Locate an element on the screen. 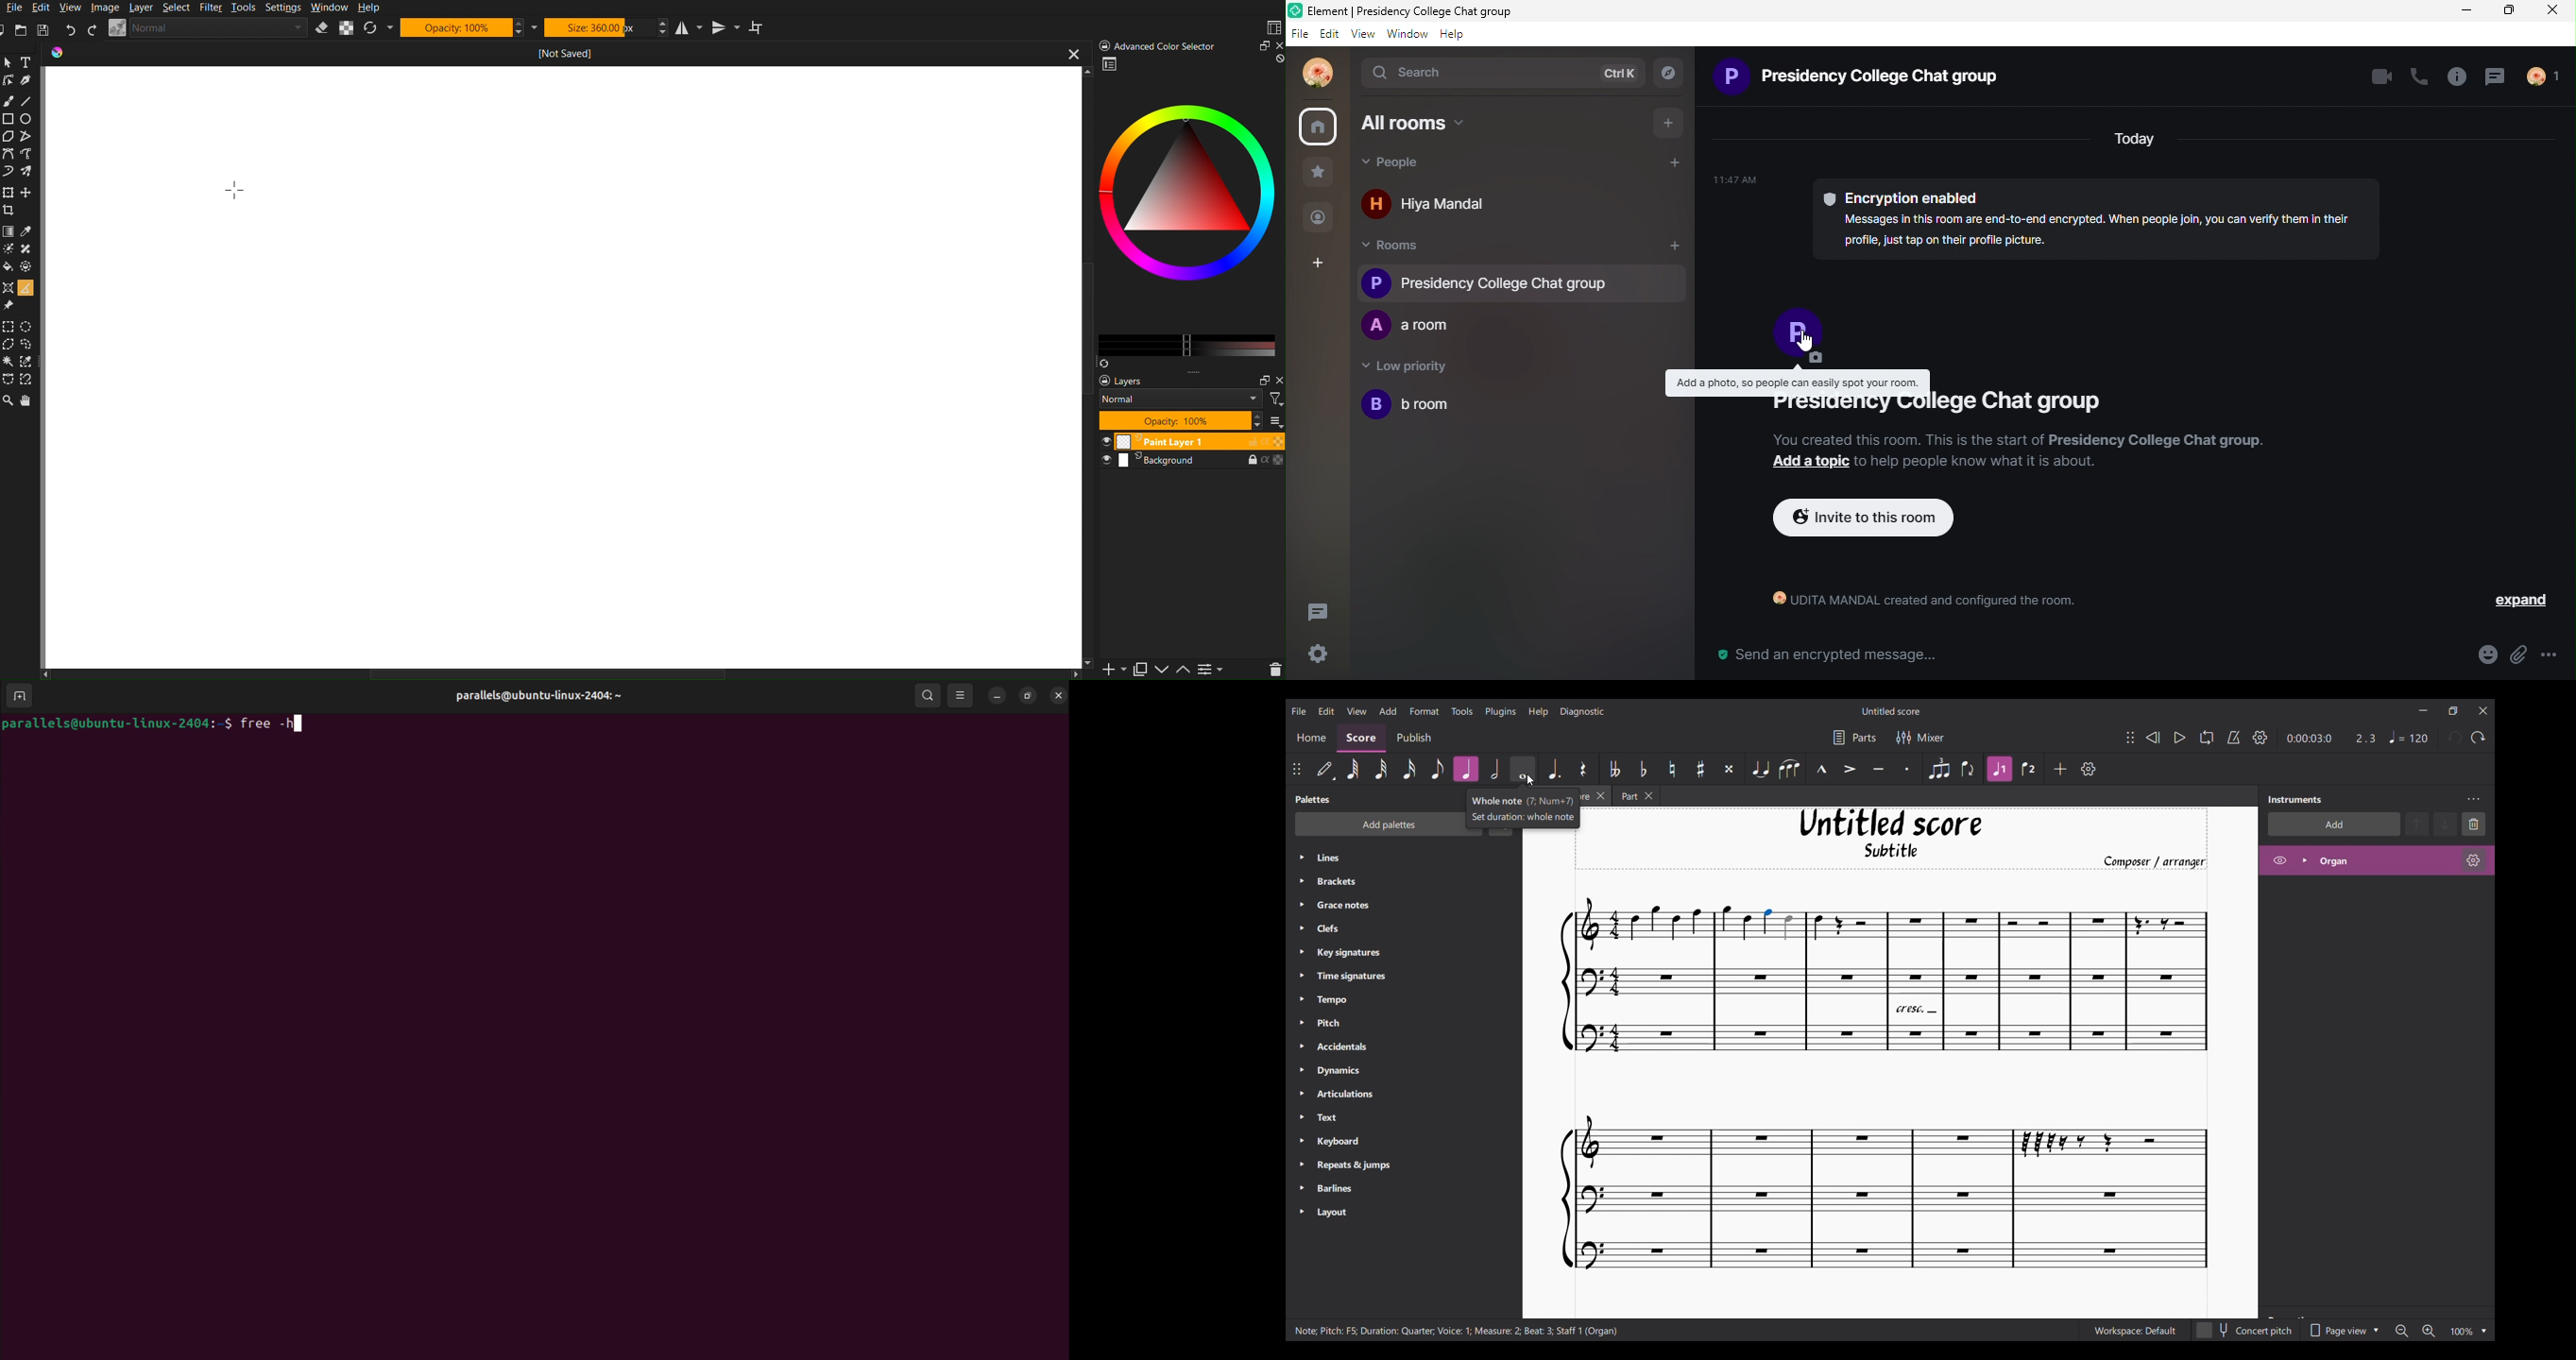 The image size is (2576, 1372). resize is located at coordinates (1026, 695).